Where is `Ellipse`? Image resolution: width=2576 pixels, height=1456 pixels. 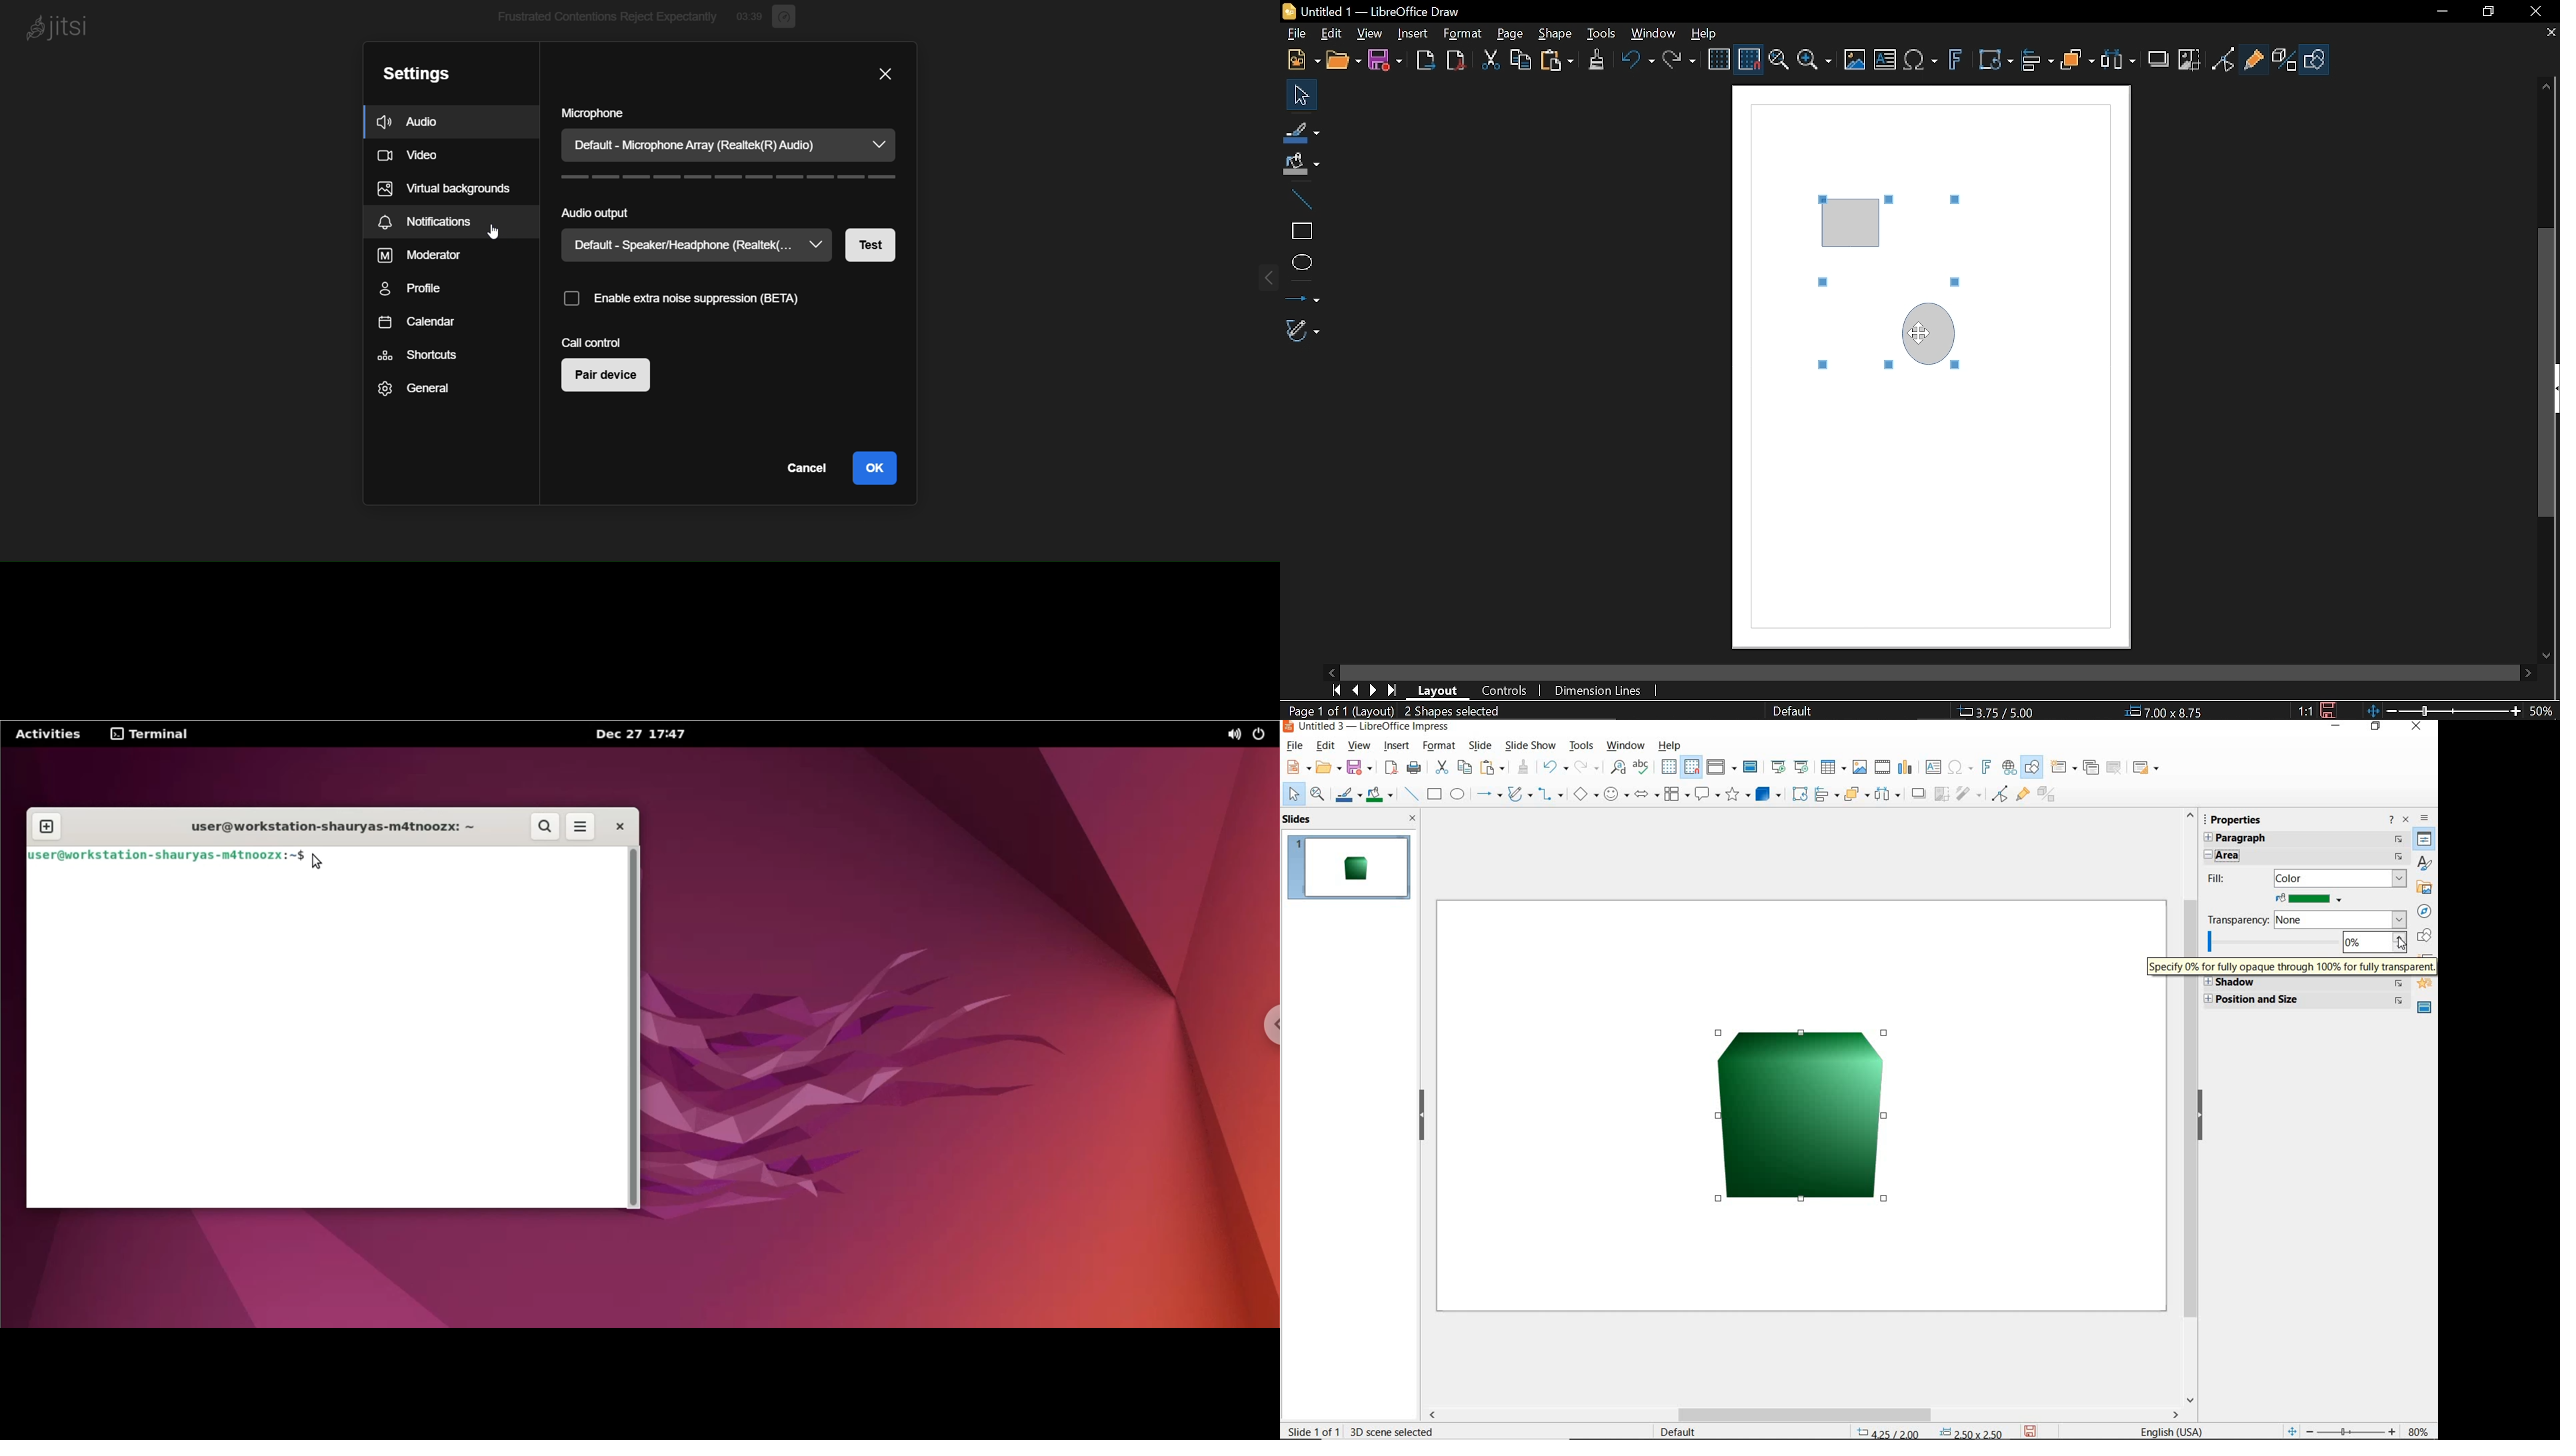
Ellipse is located at coordinates (1299, 262).